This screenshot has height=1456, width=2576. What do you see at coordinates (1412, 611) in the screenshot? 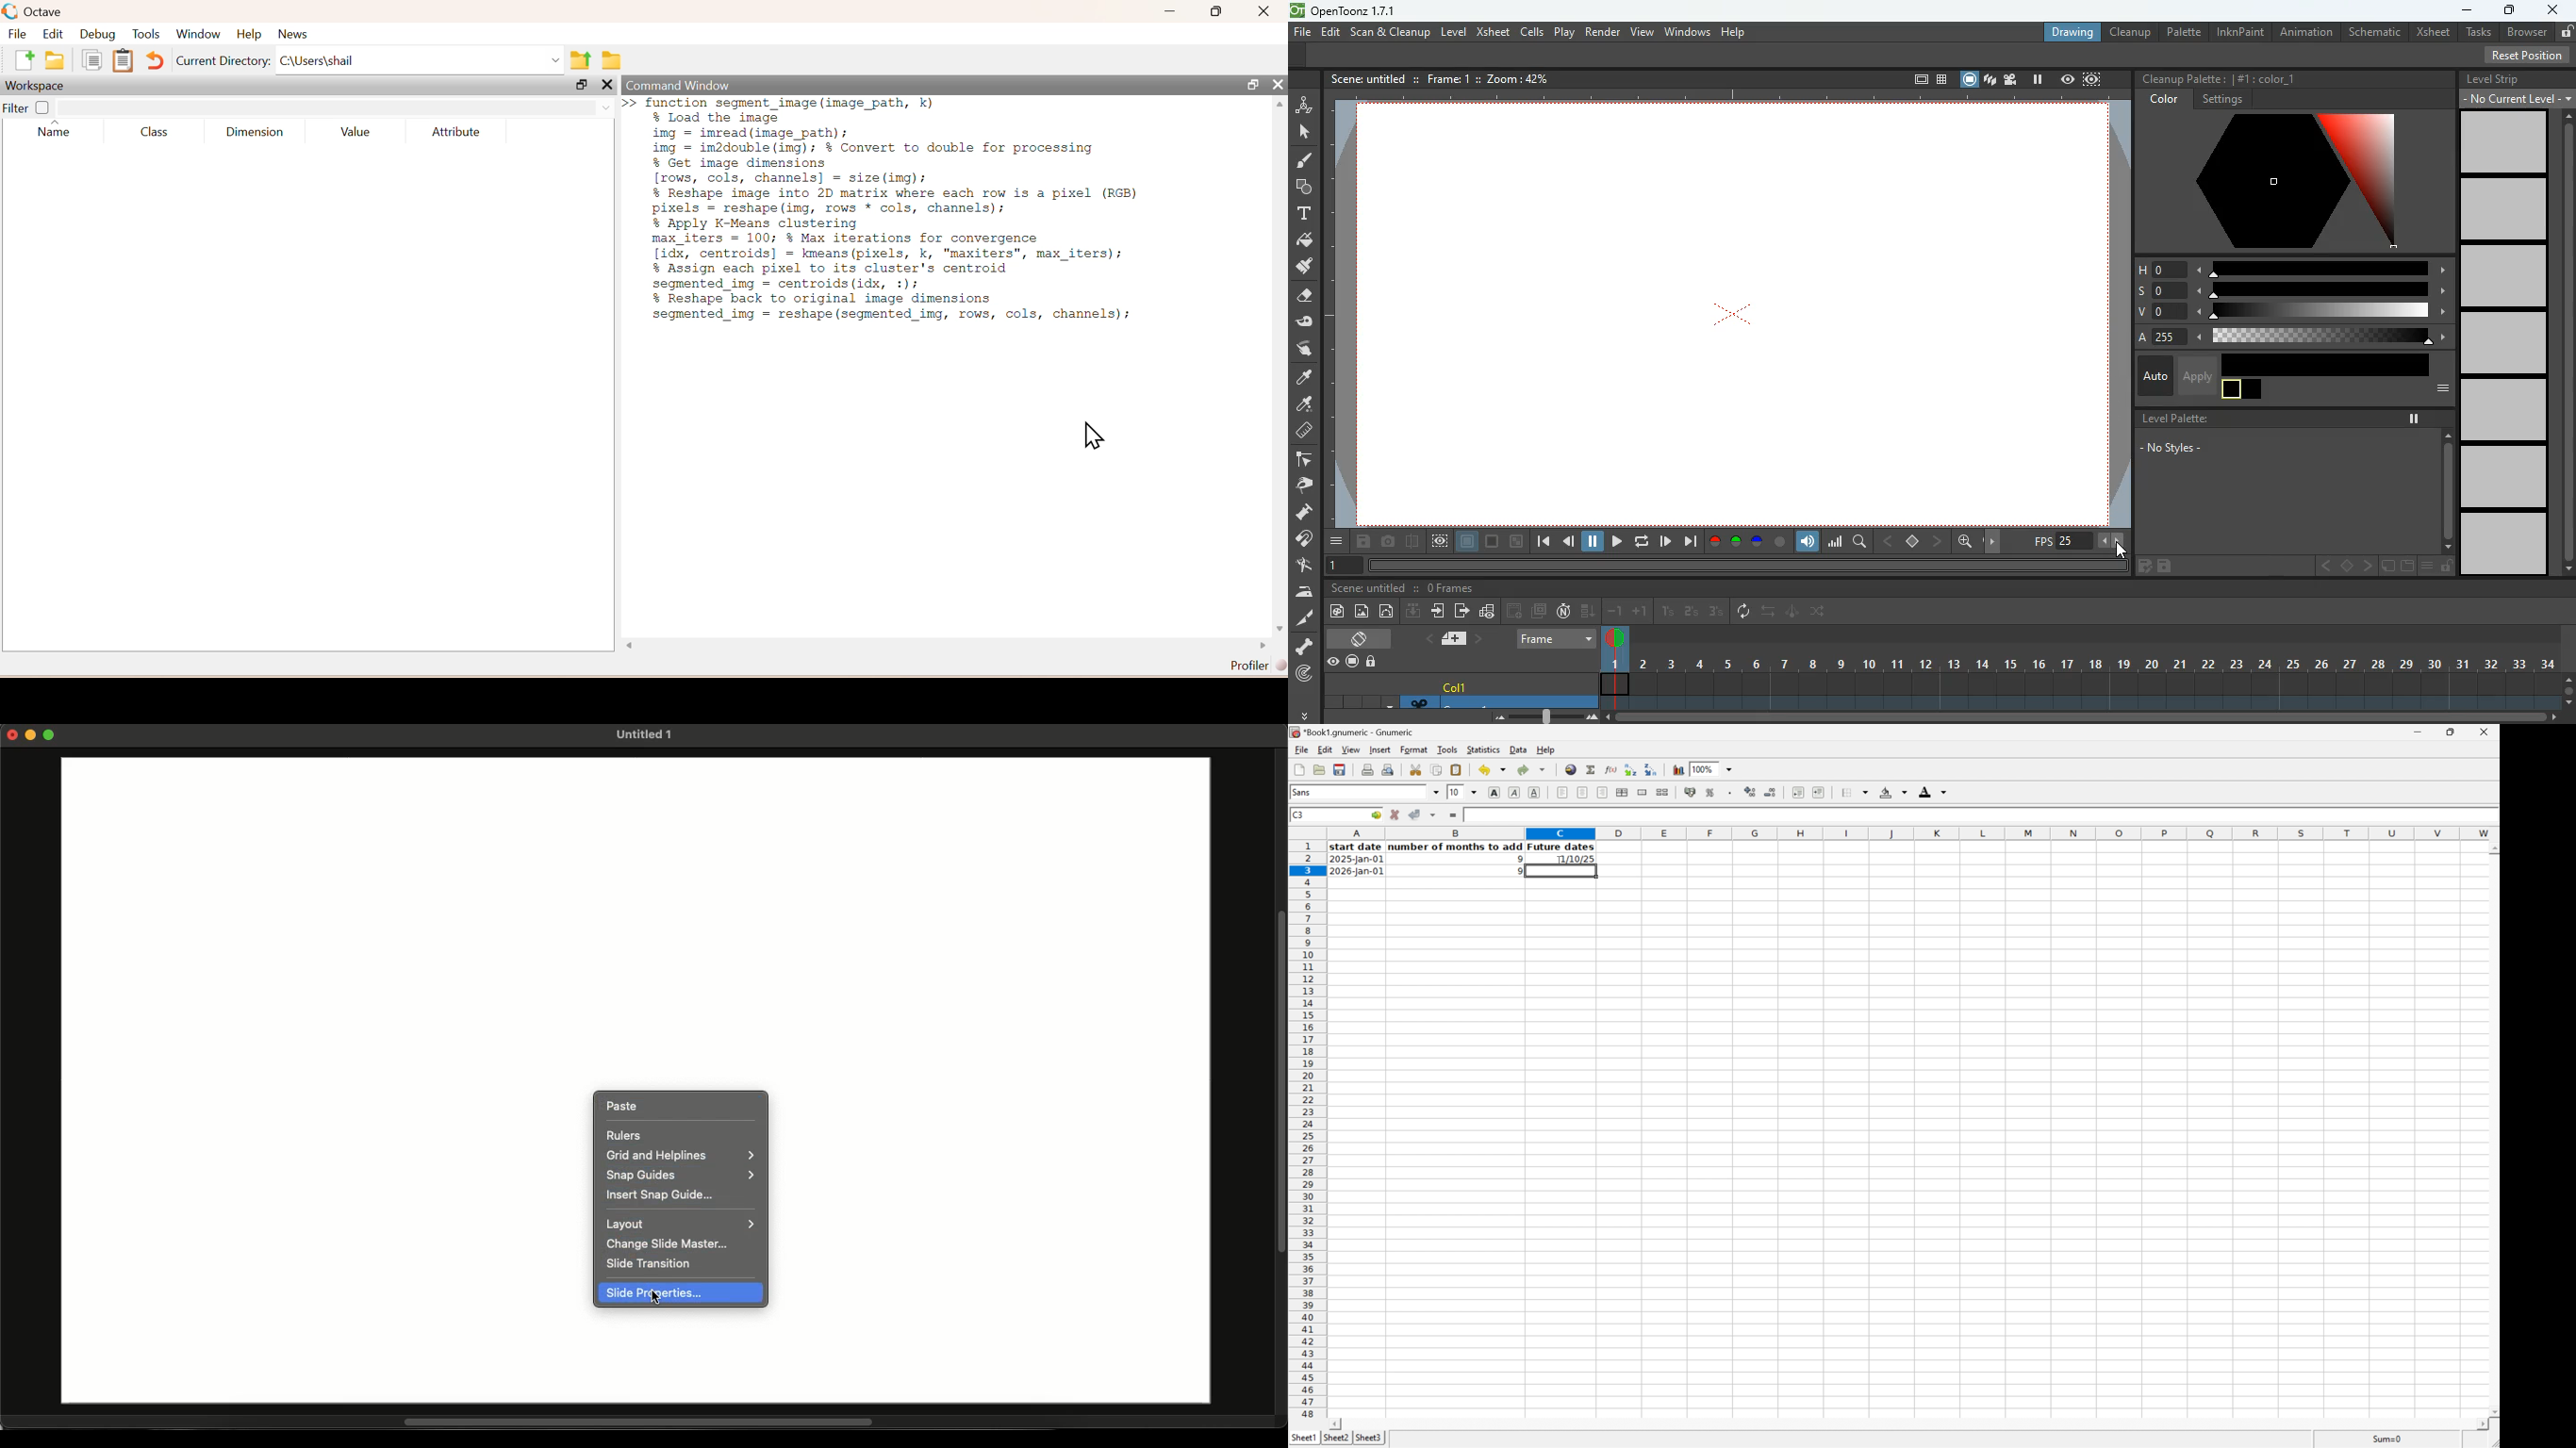
I see `download` at bounding box center [1412, 611].